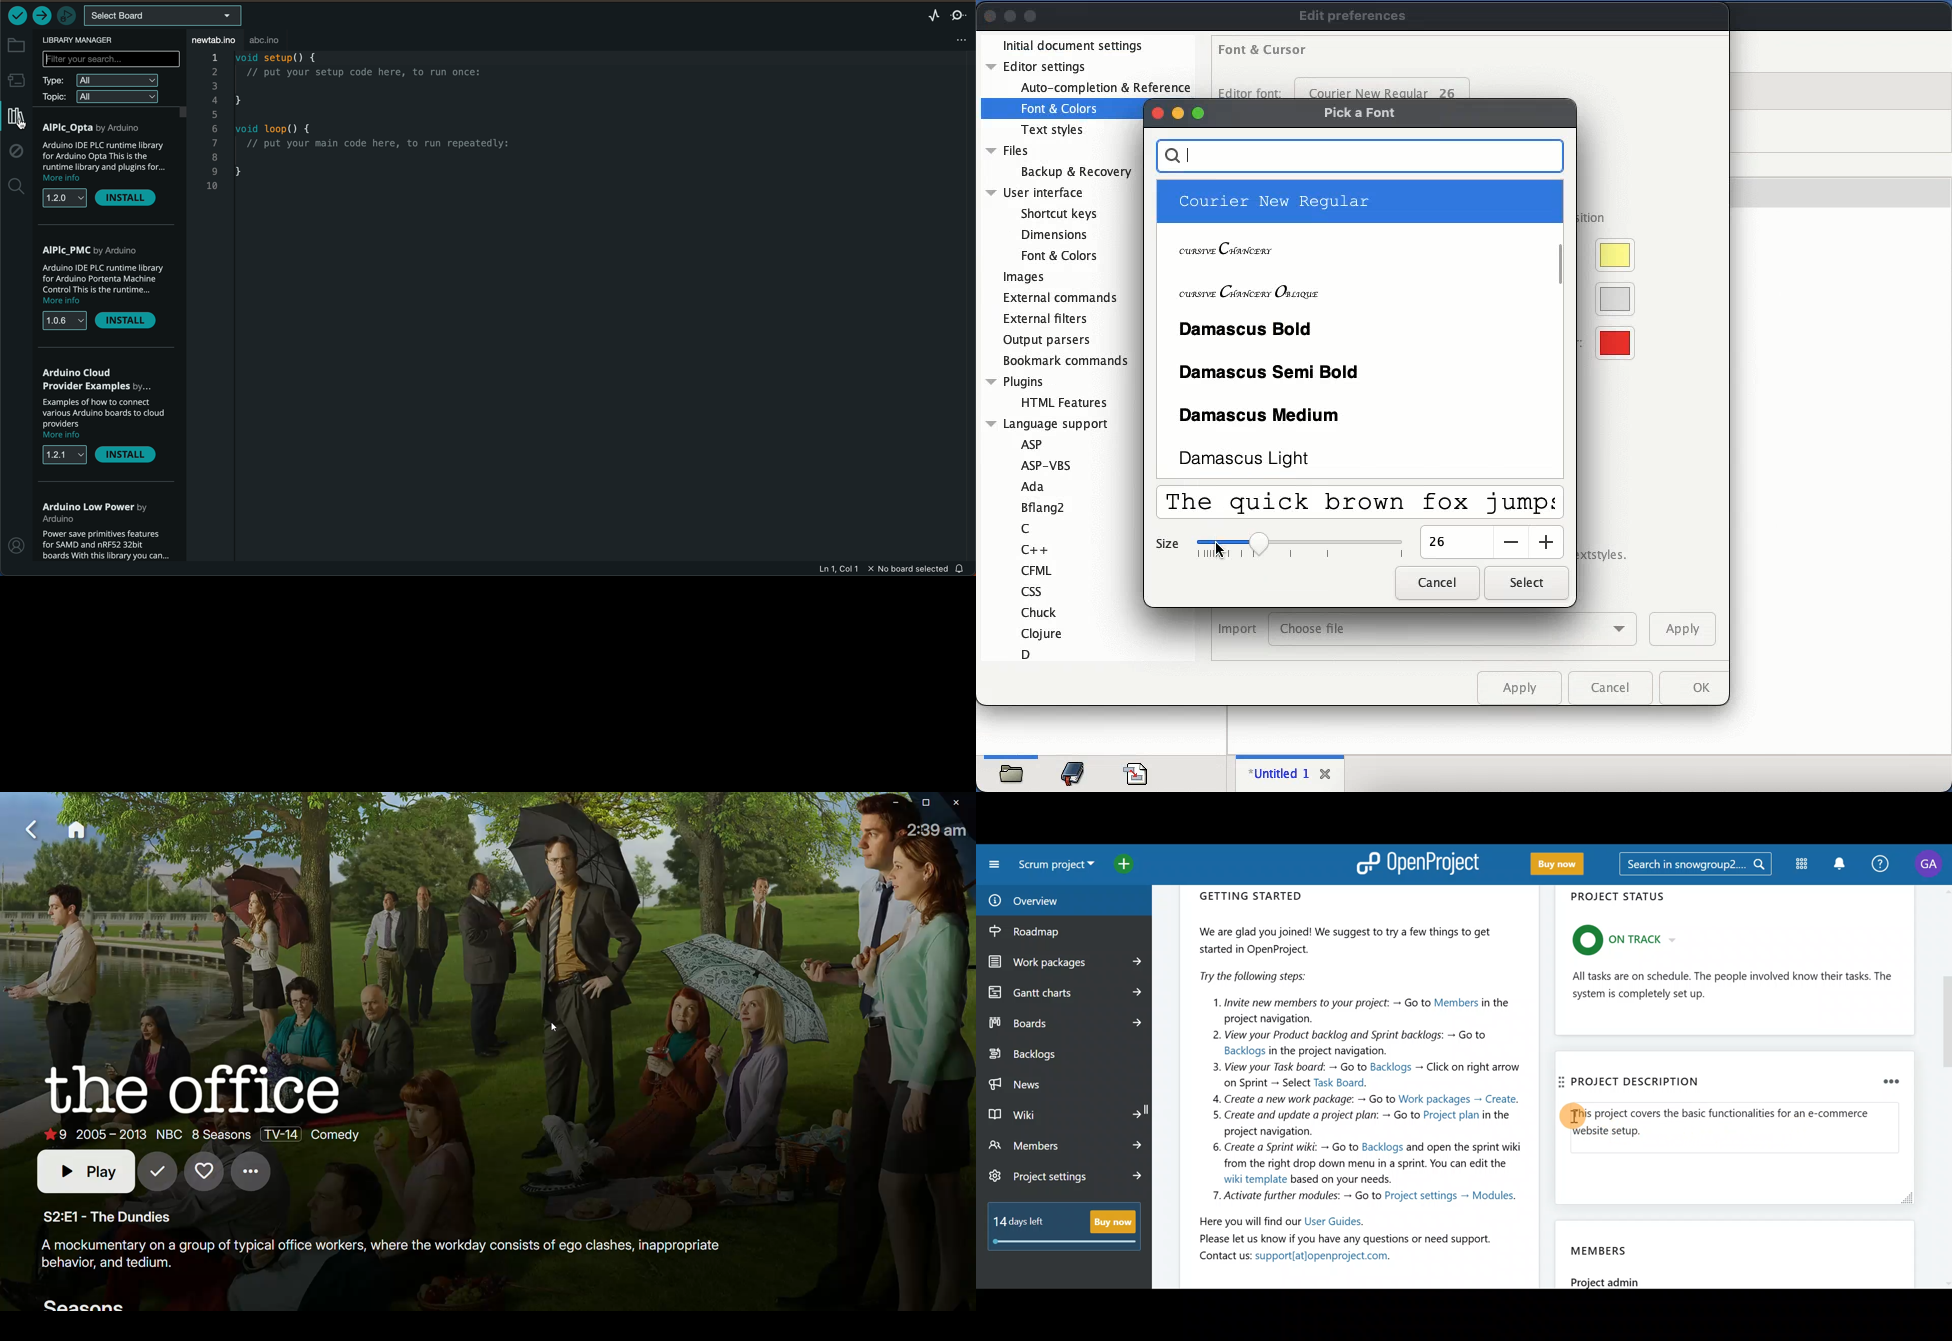  Describe the element at coordinates (201, 1176) in the screenshot. I see `Favorites` at that location.